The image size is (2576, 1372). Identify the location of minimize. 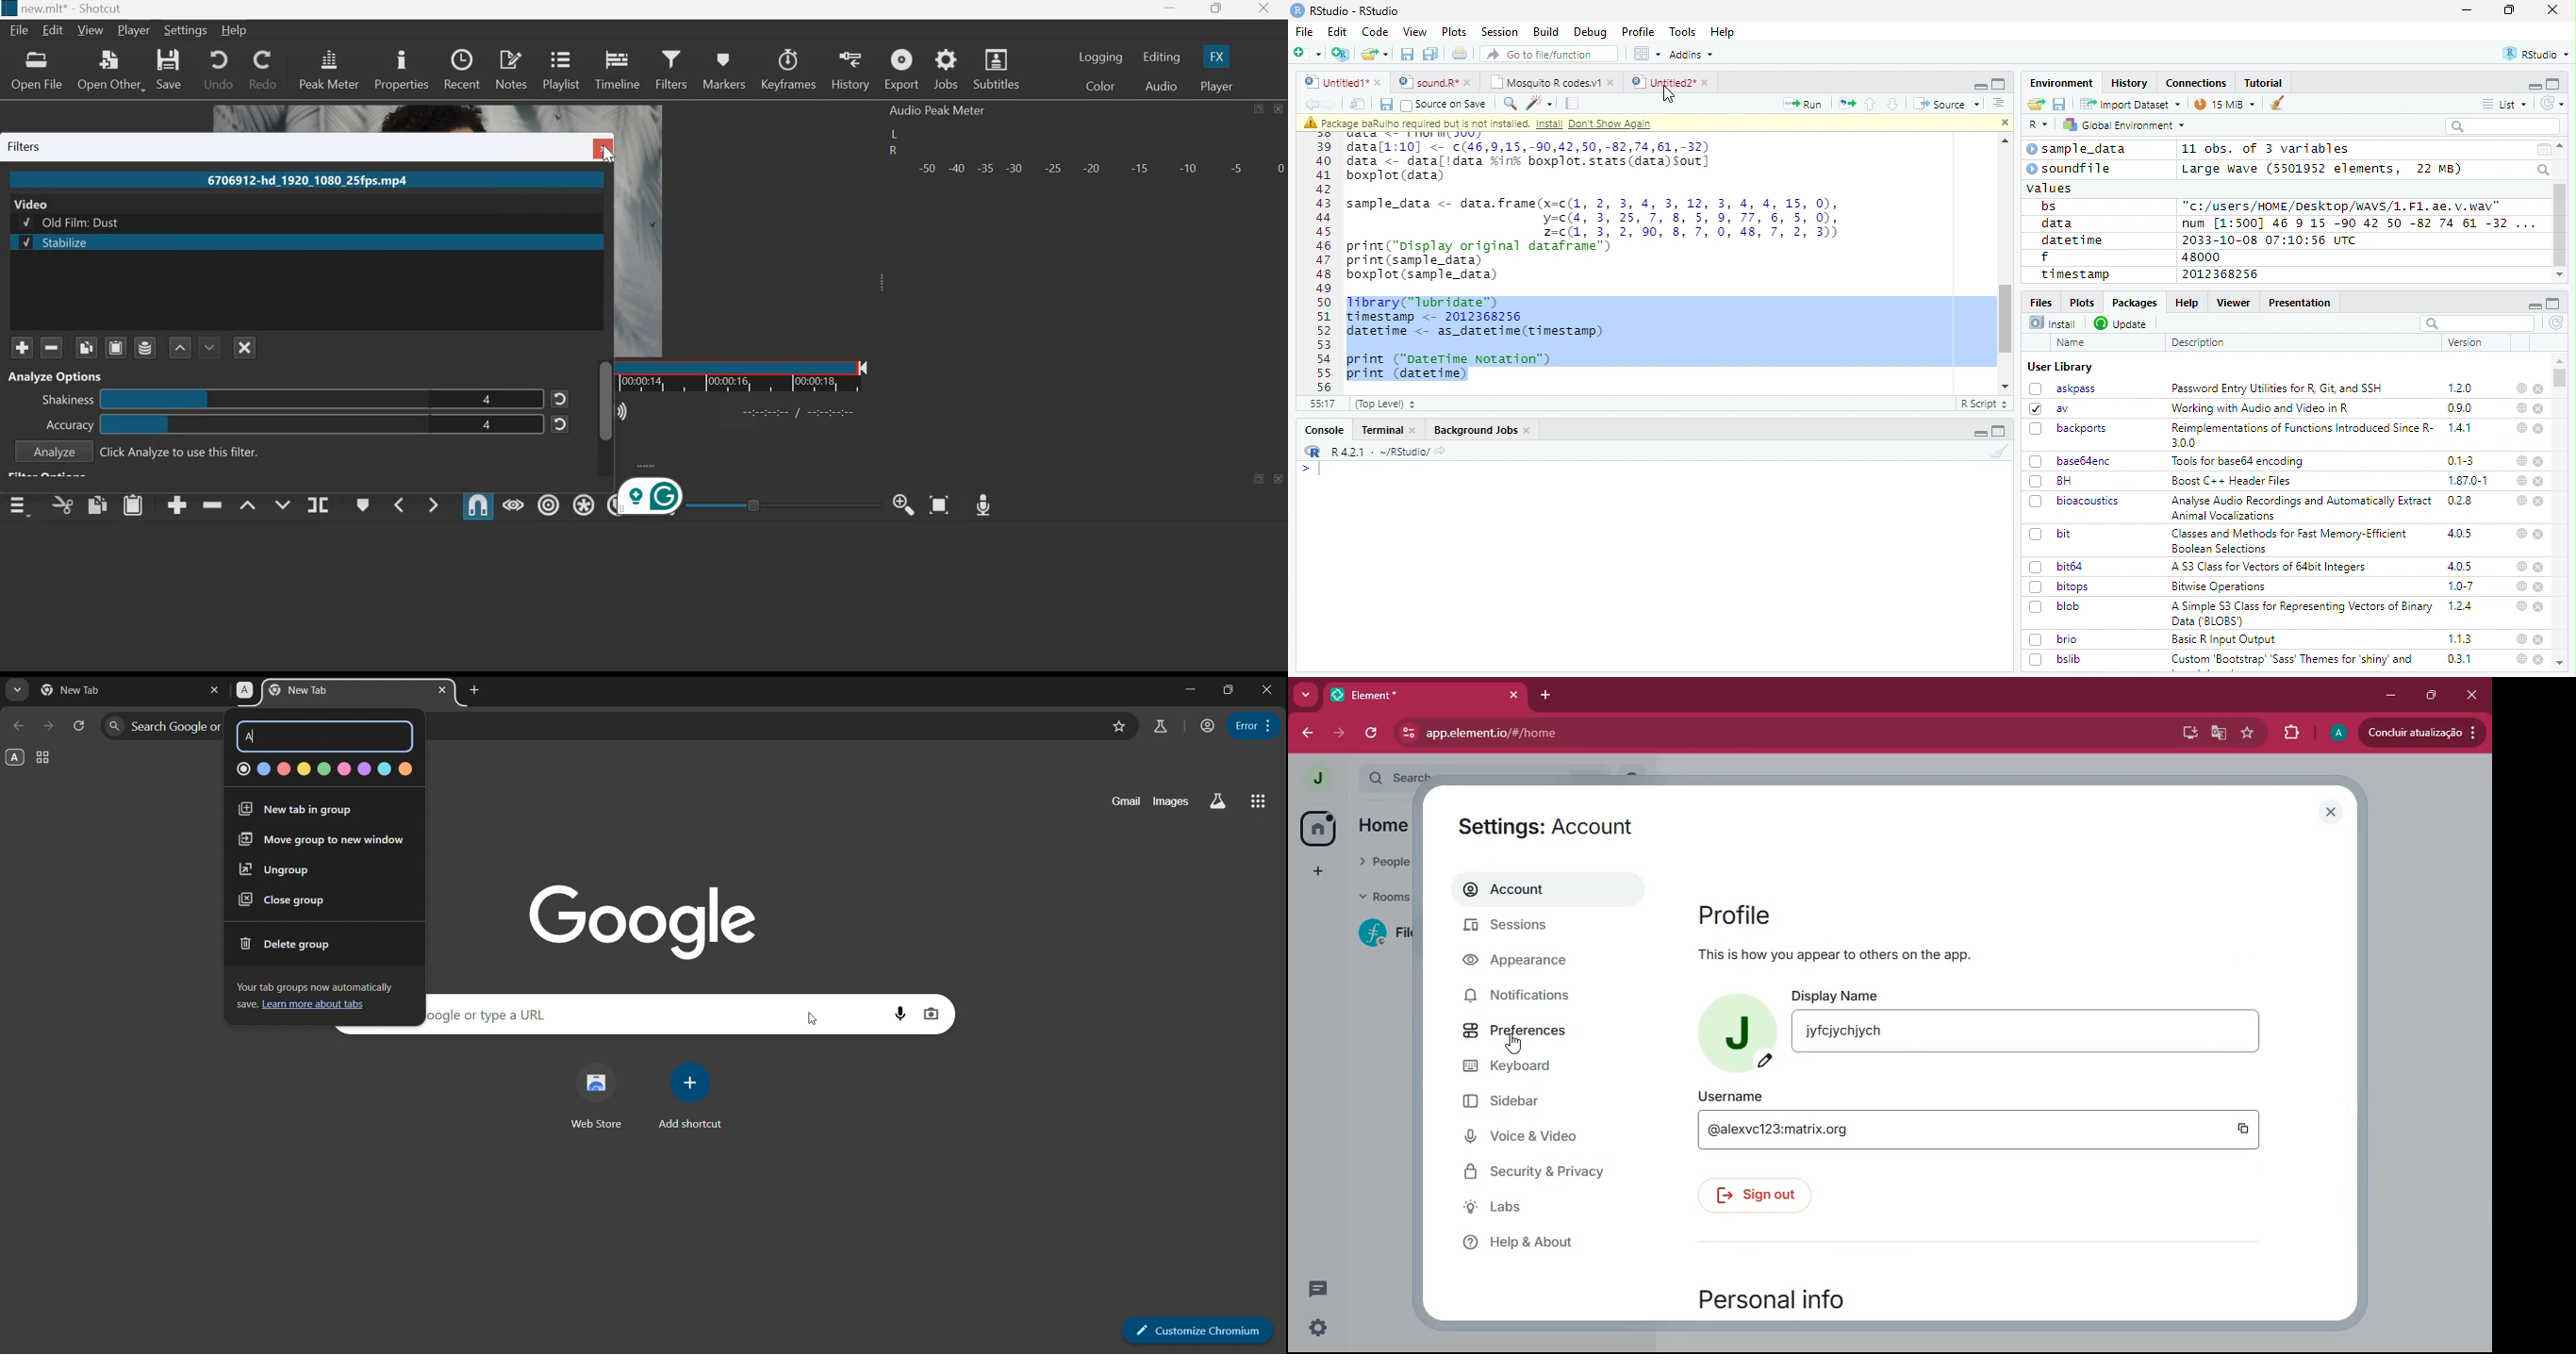
(1192, 689).